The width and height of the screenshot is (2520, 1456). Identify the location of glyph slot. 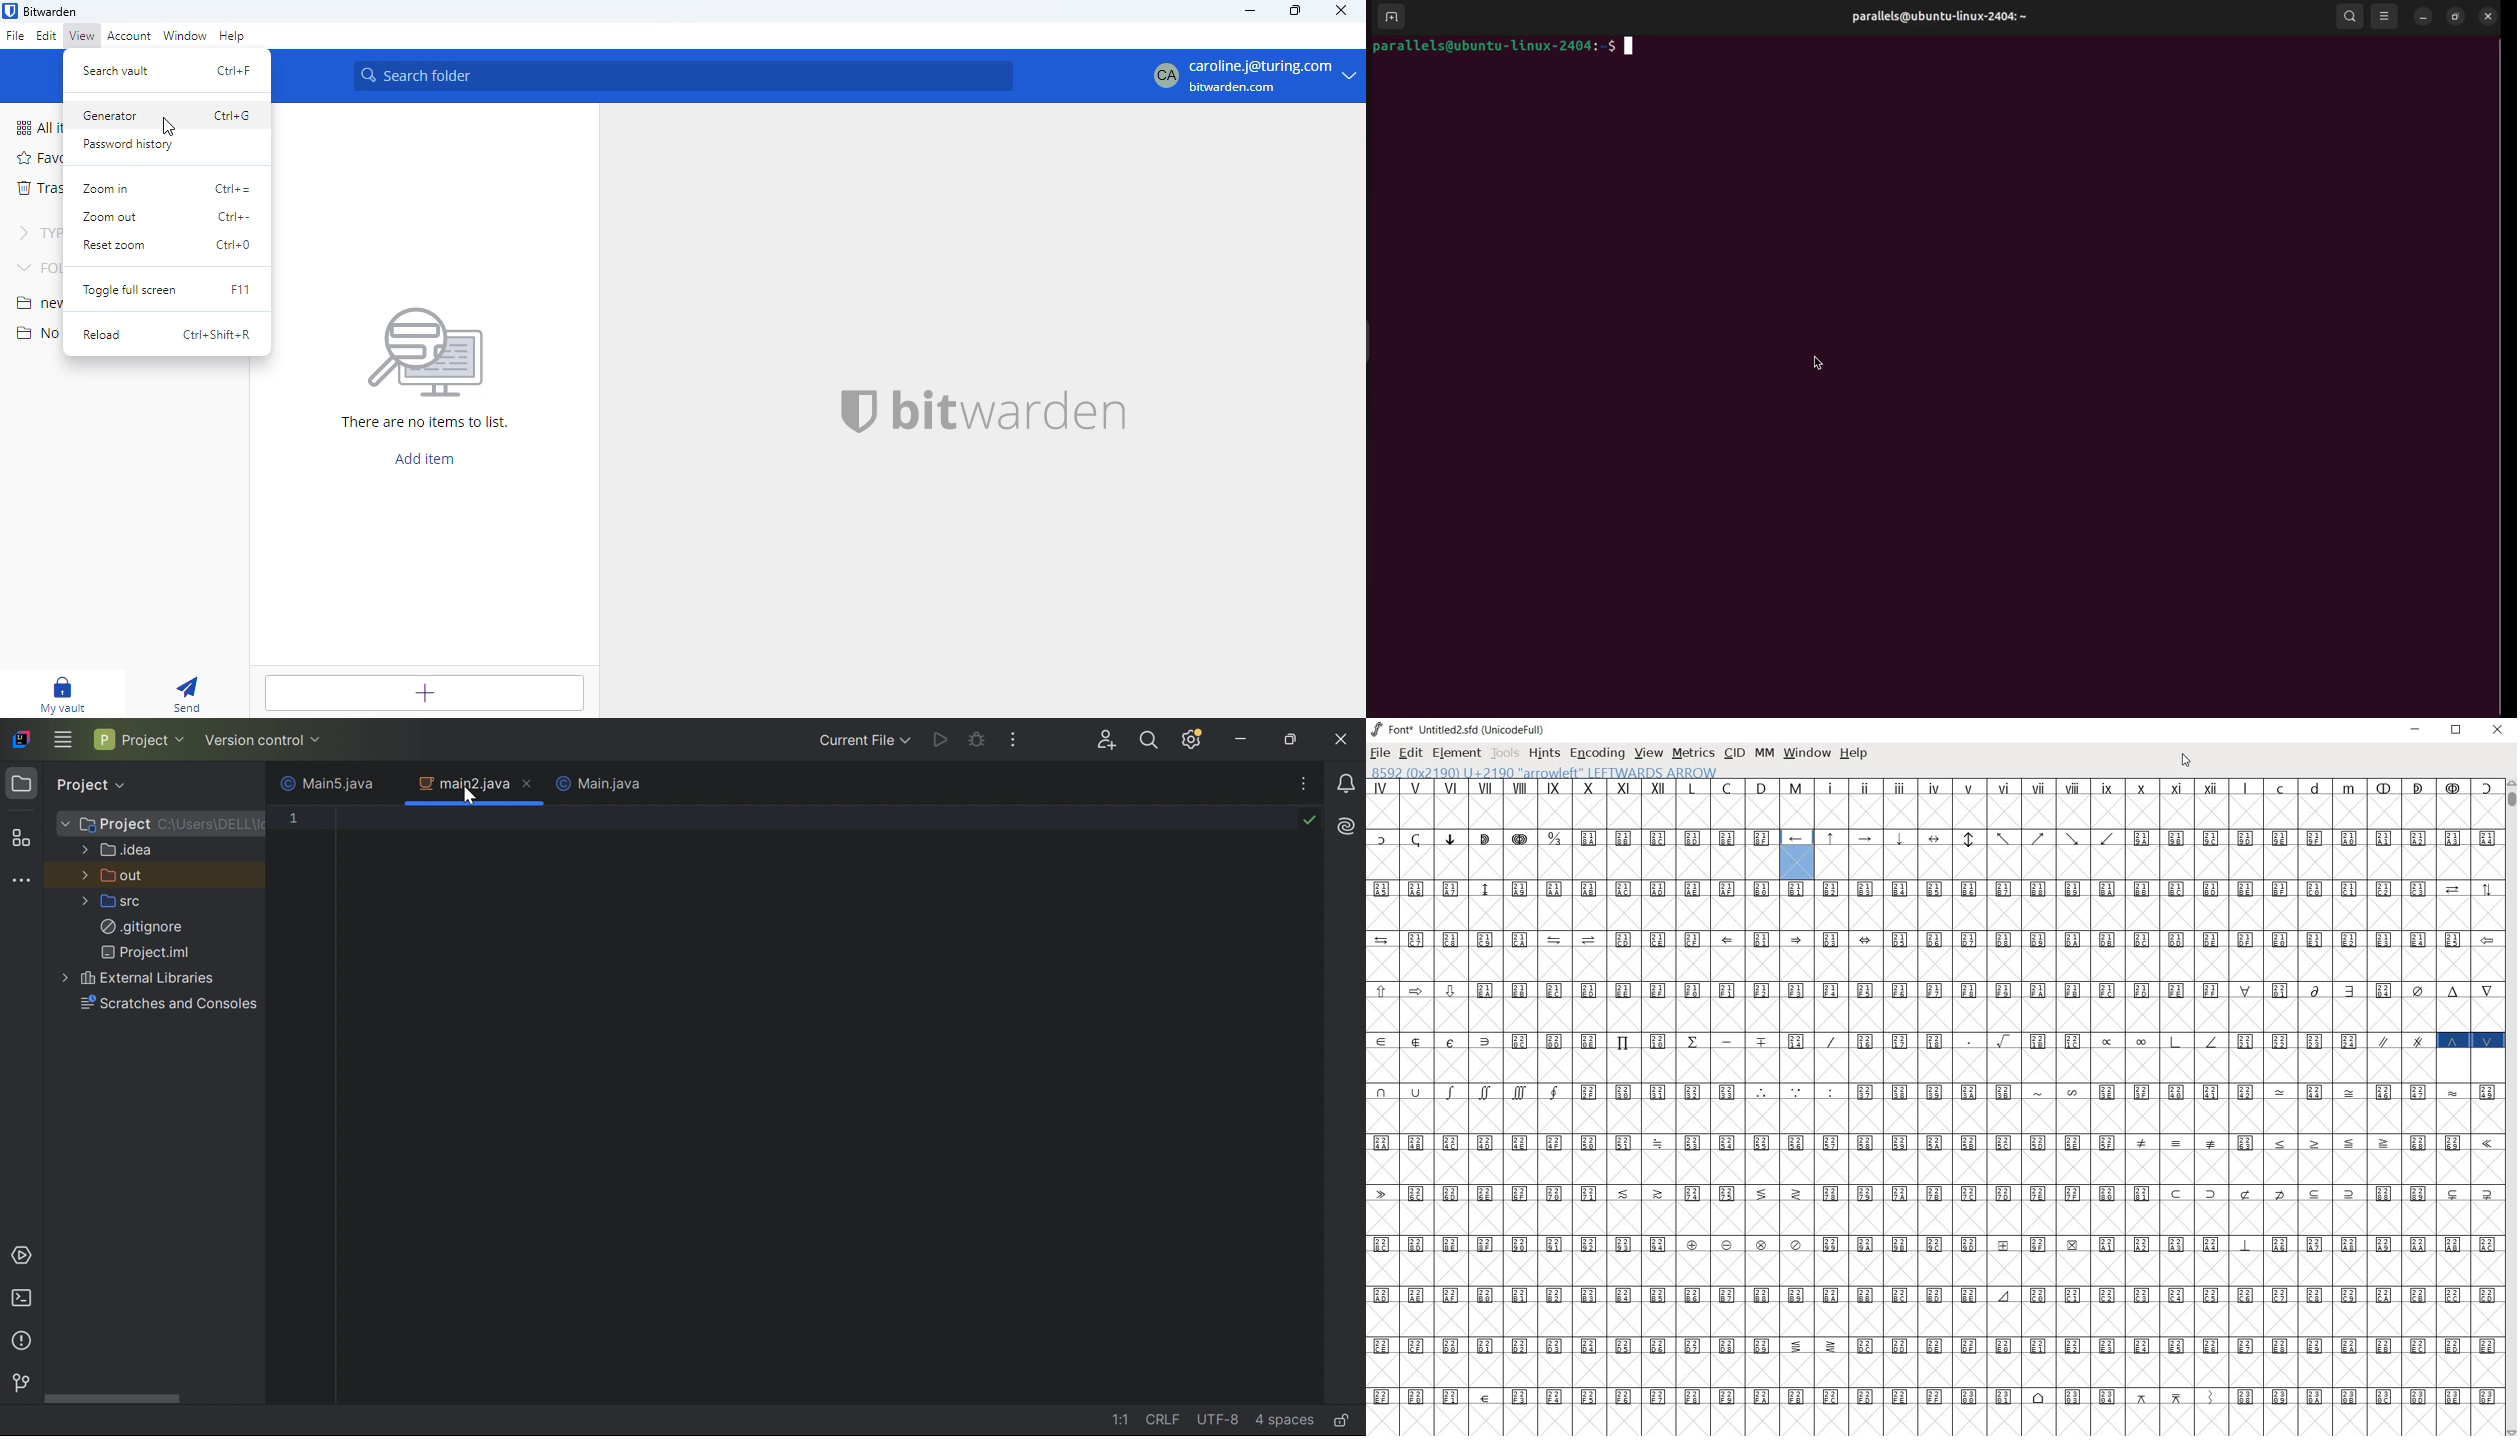
(1797, 864).